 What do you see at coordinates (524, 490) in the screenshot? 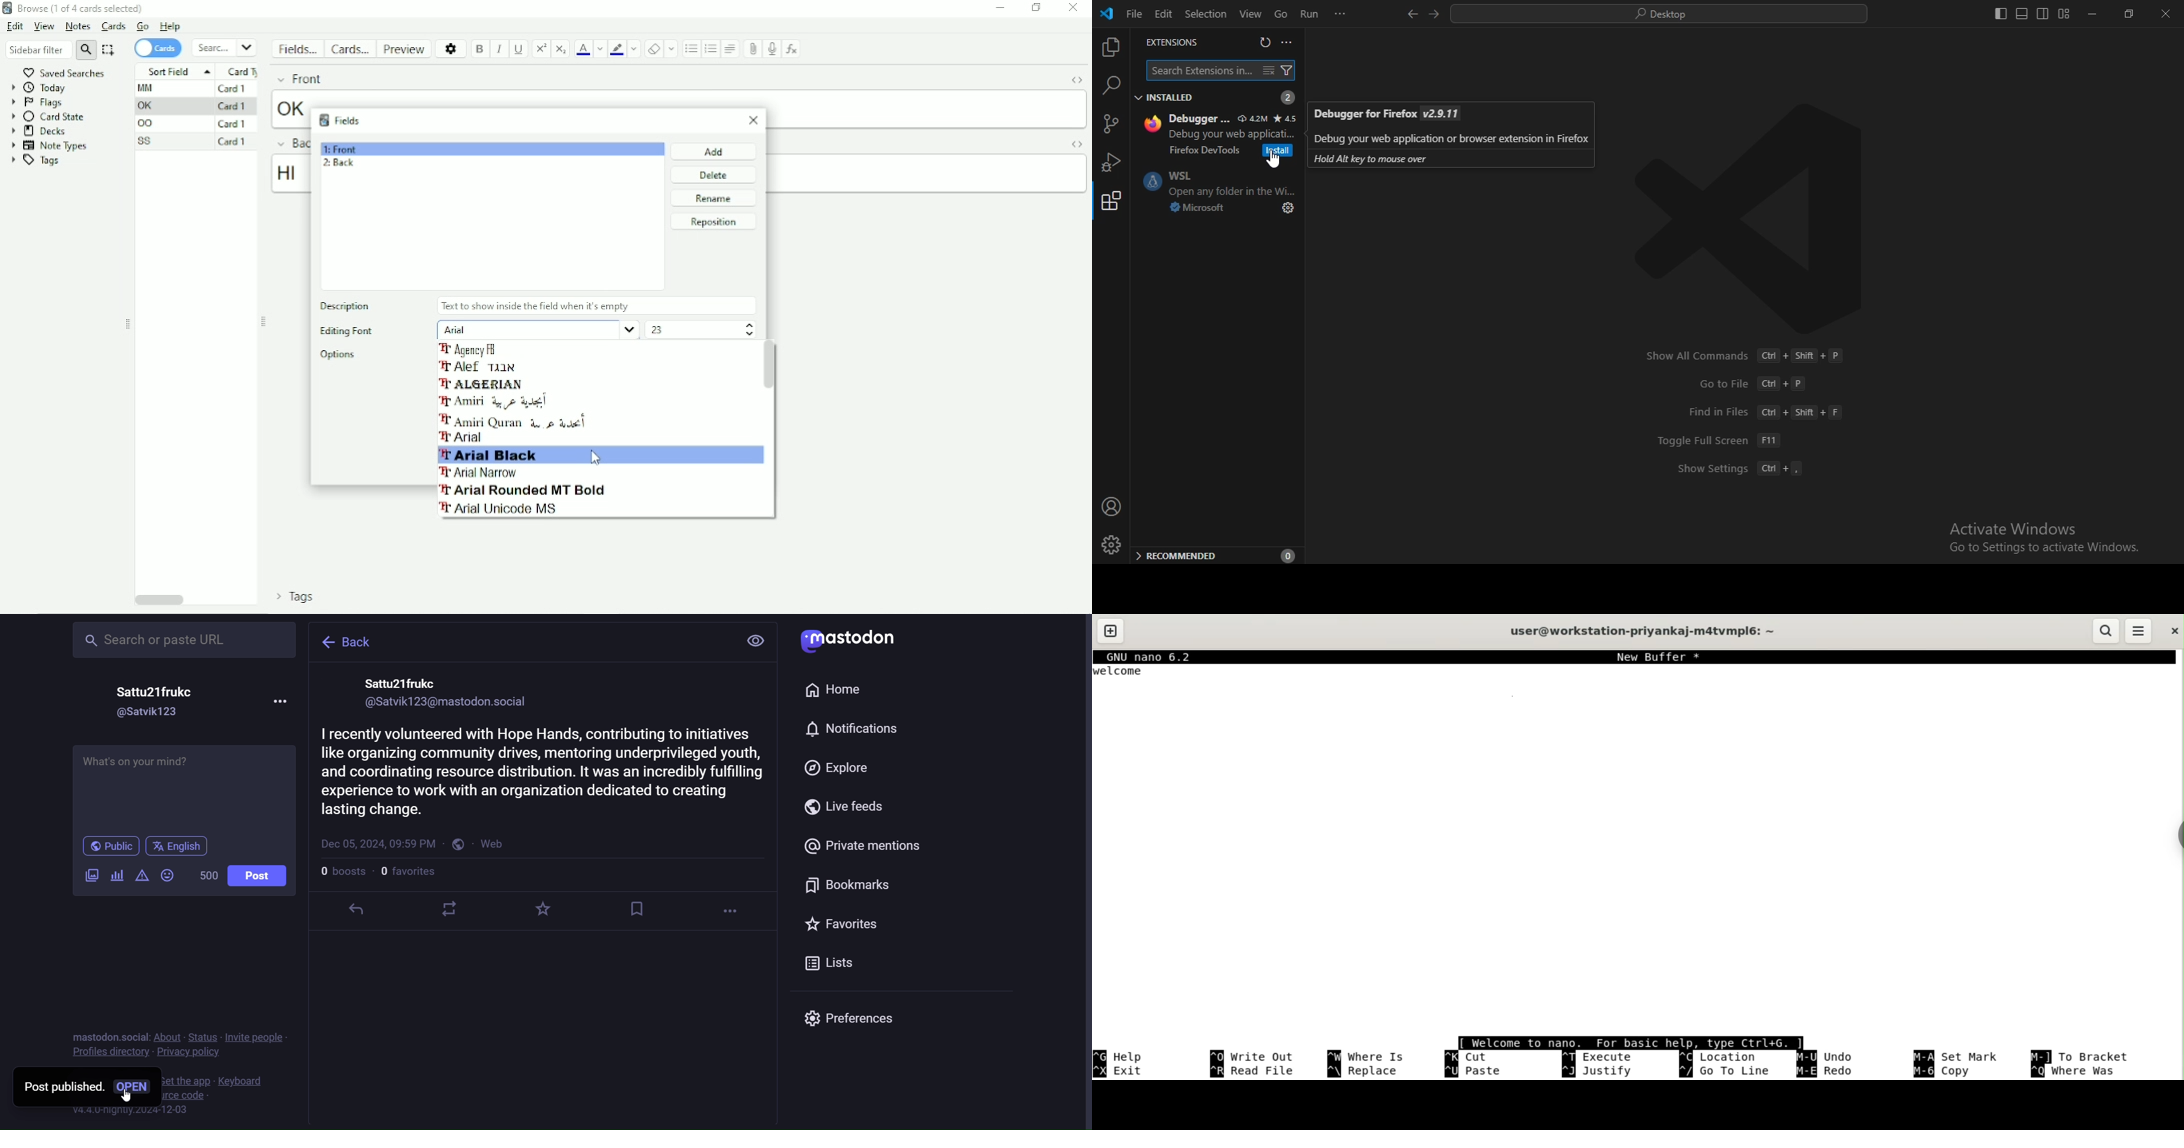
I see `Arial Rounded MT Bold` at bounding box center [524, 490].